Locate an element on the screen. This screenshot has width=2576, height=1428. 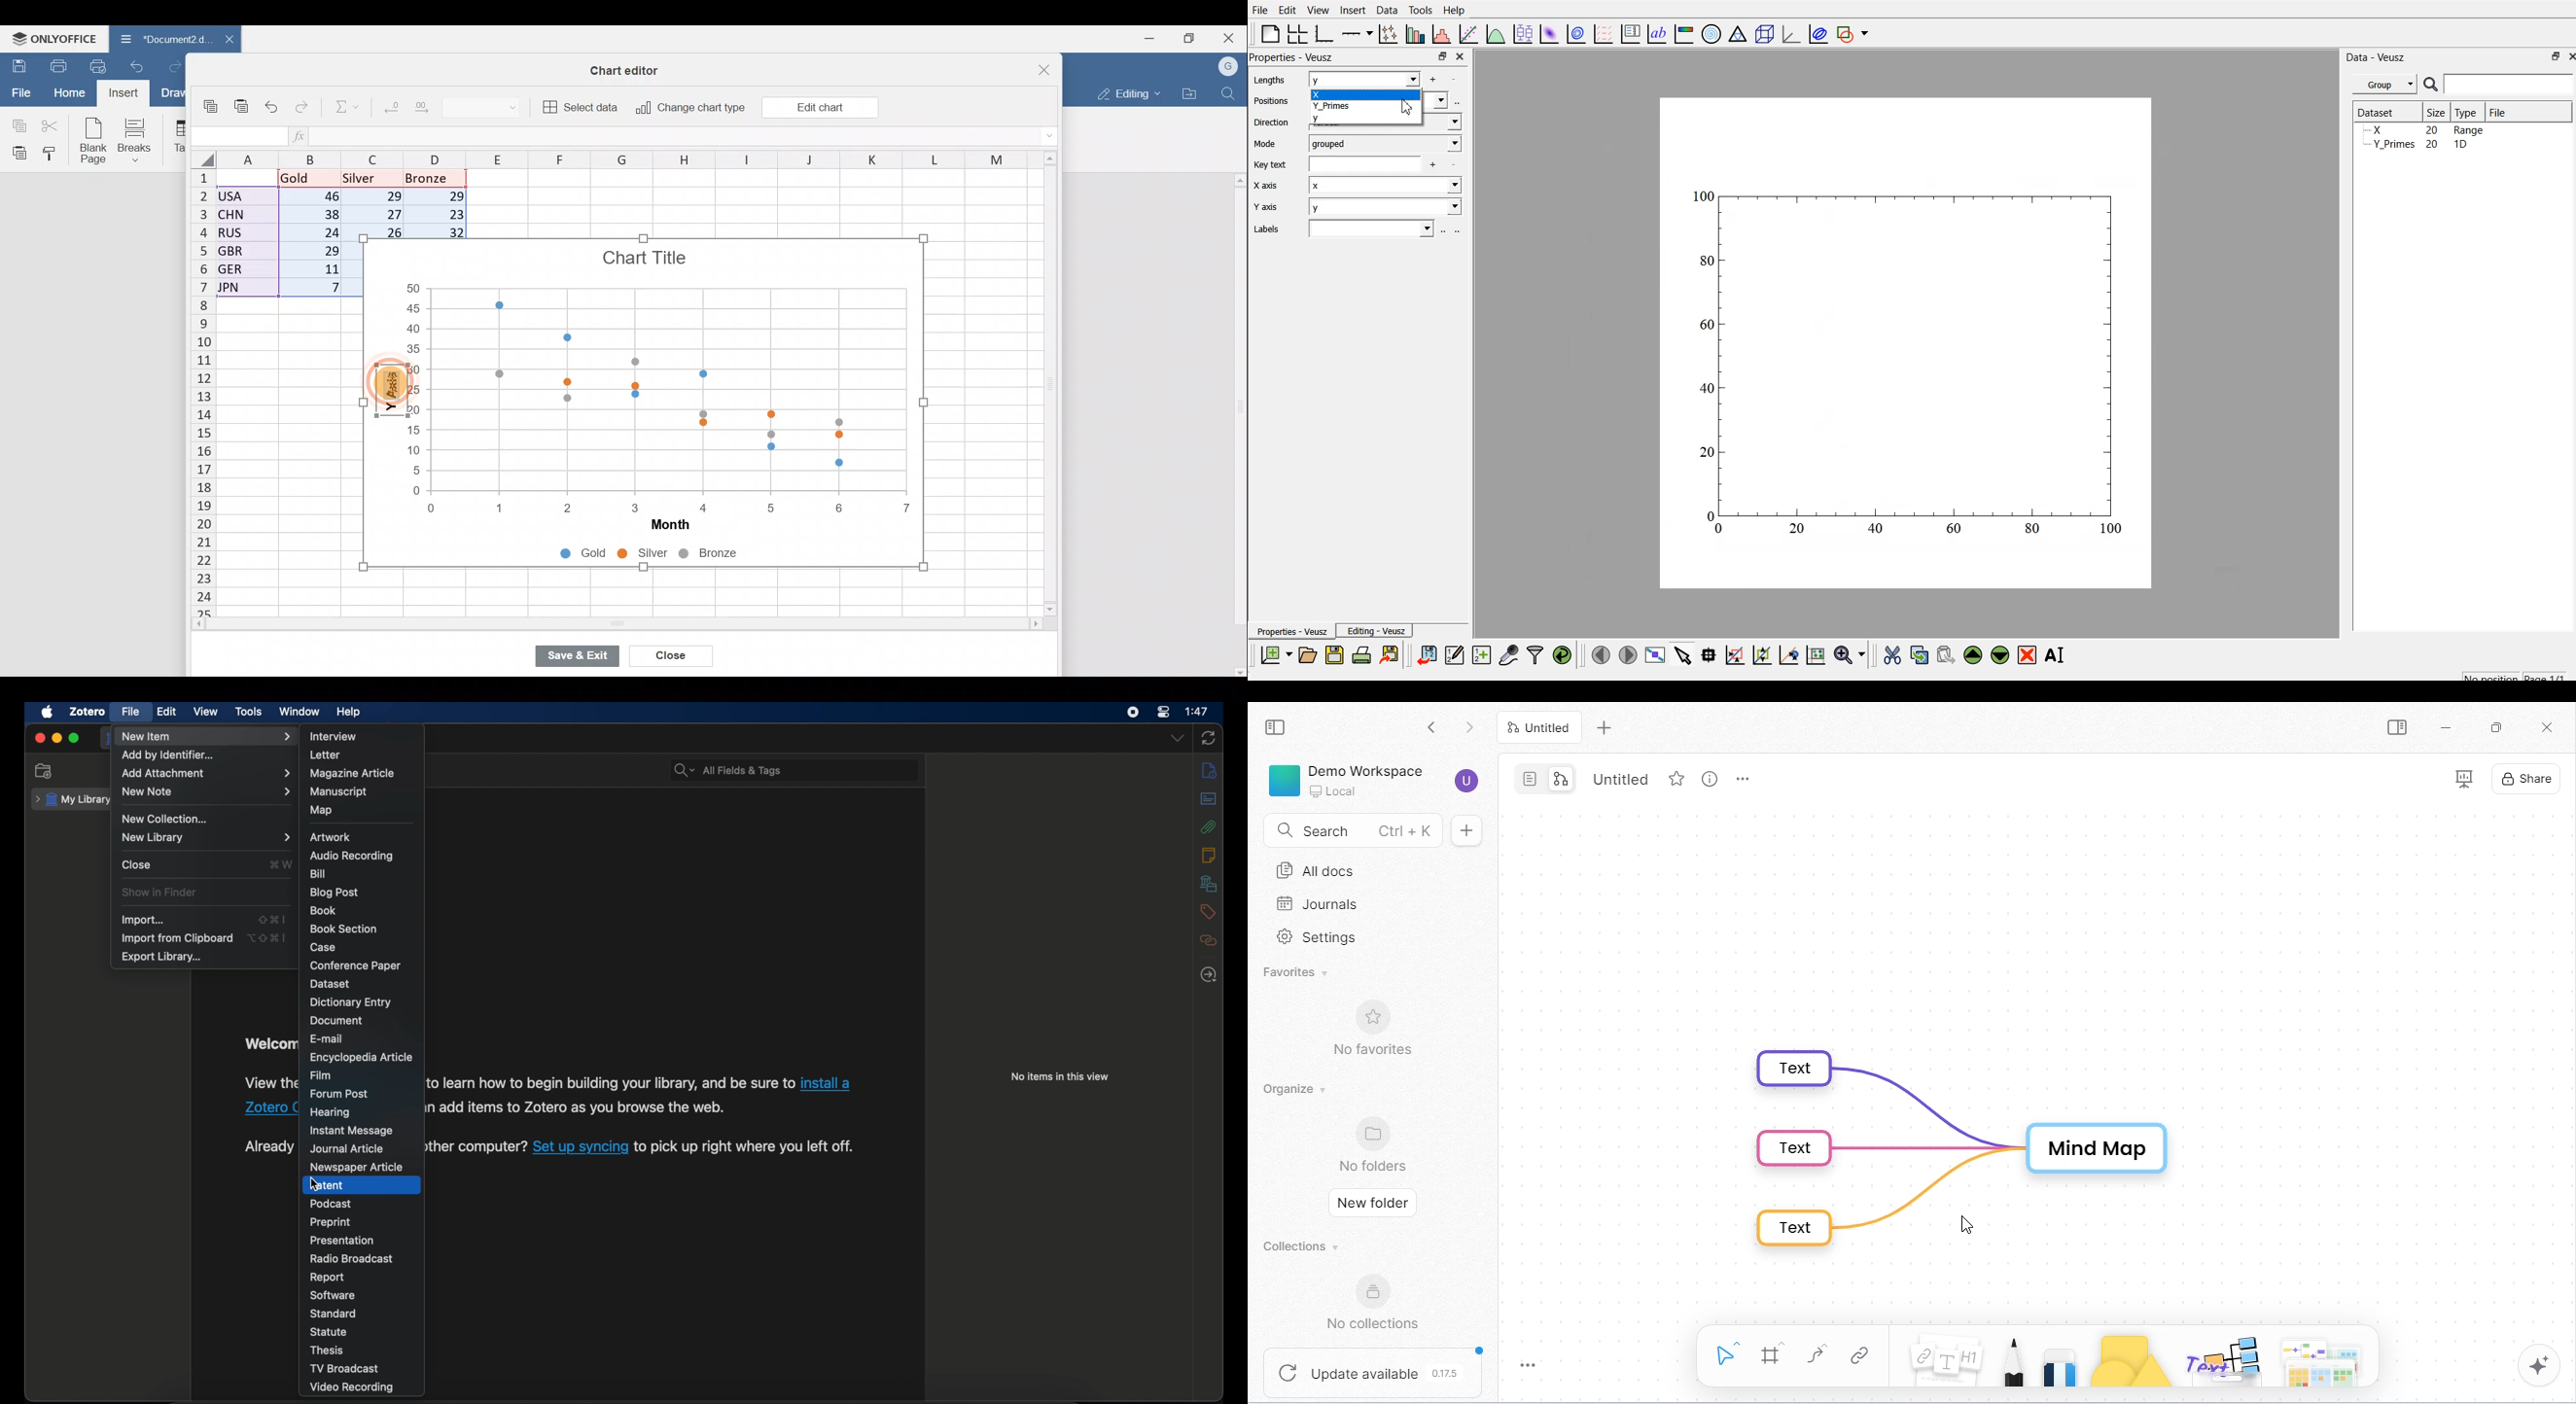
new library is located at coordinates (206, 837).